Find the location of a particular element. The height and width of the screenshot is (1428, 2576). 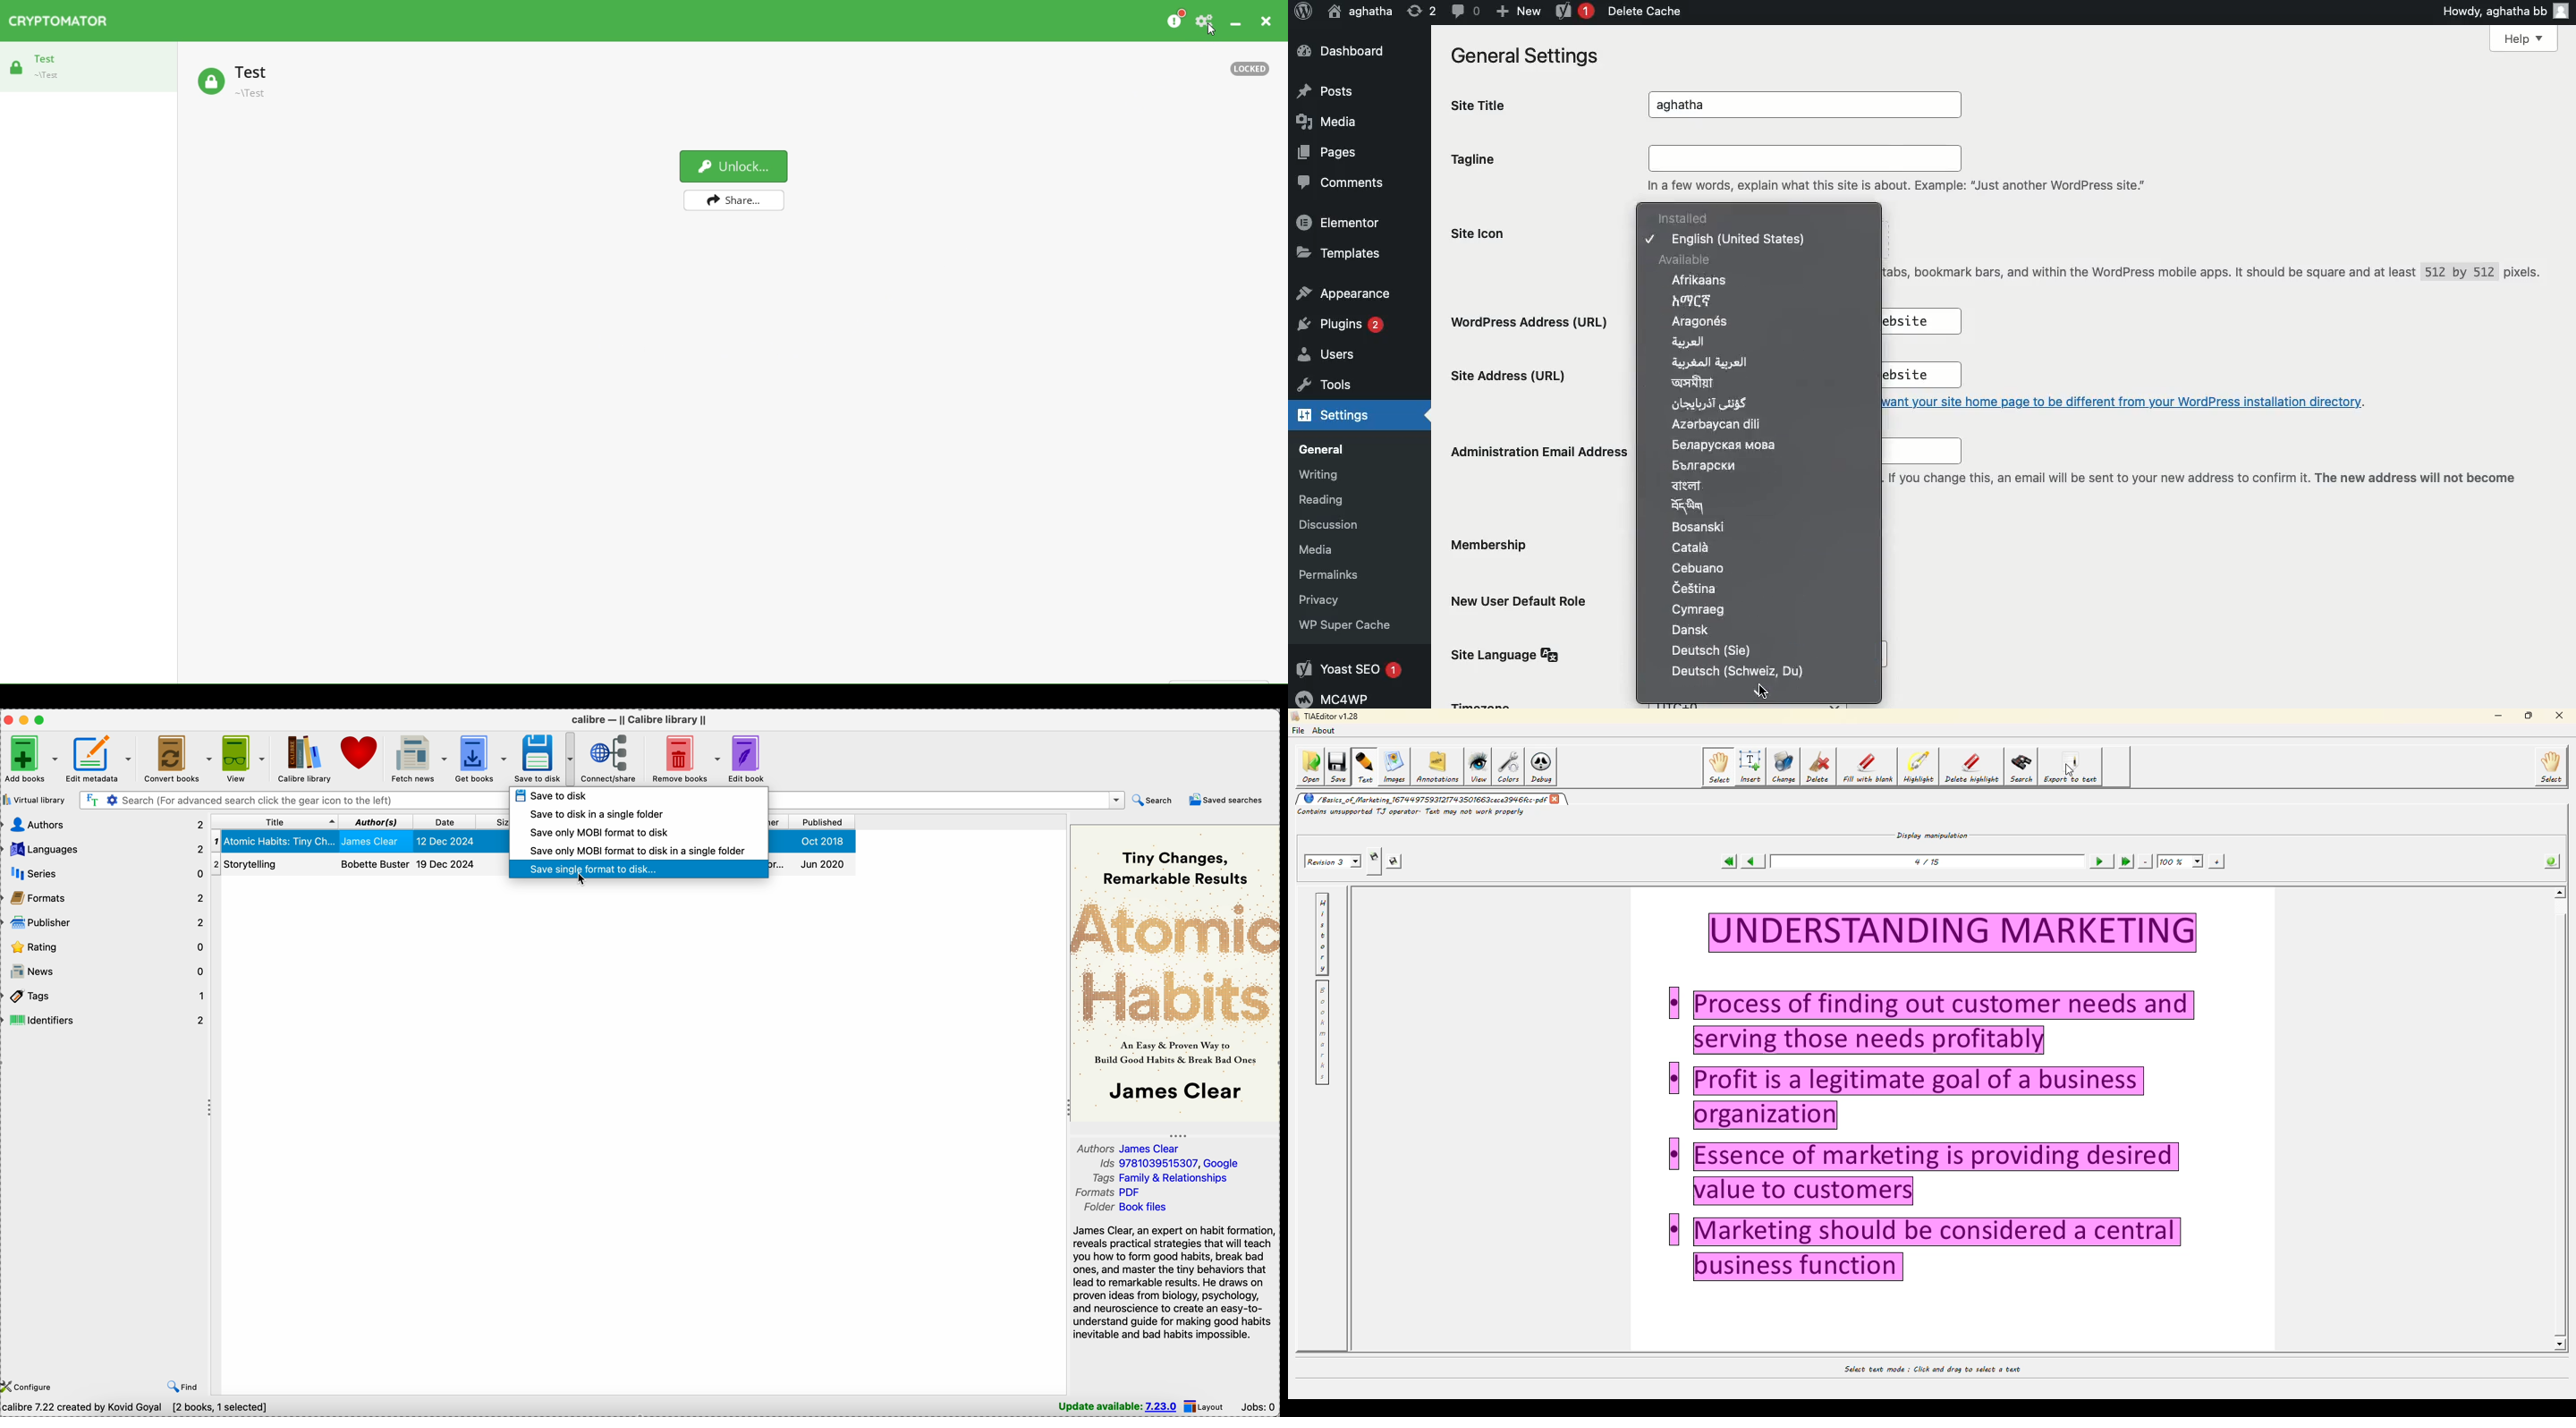

Support is located at coordinates (1208, 21).